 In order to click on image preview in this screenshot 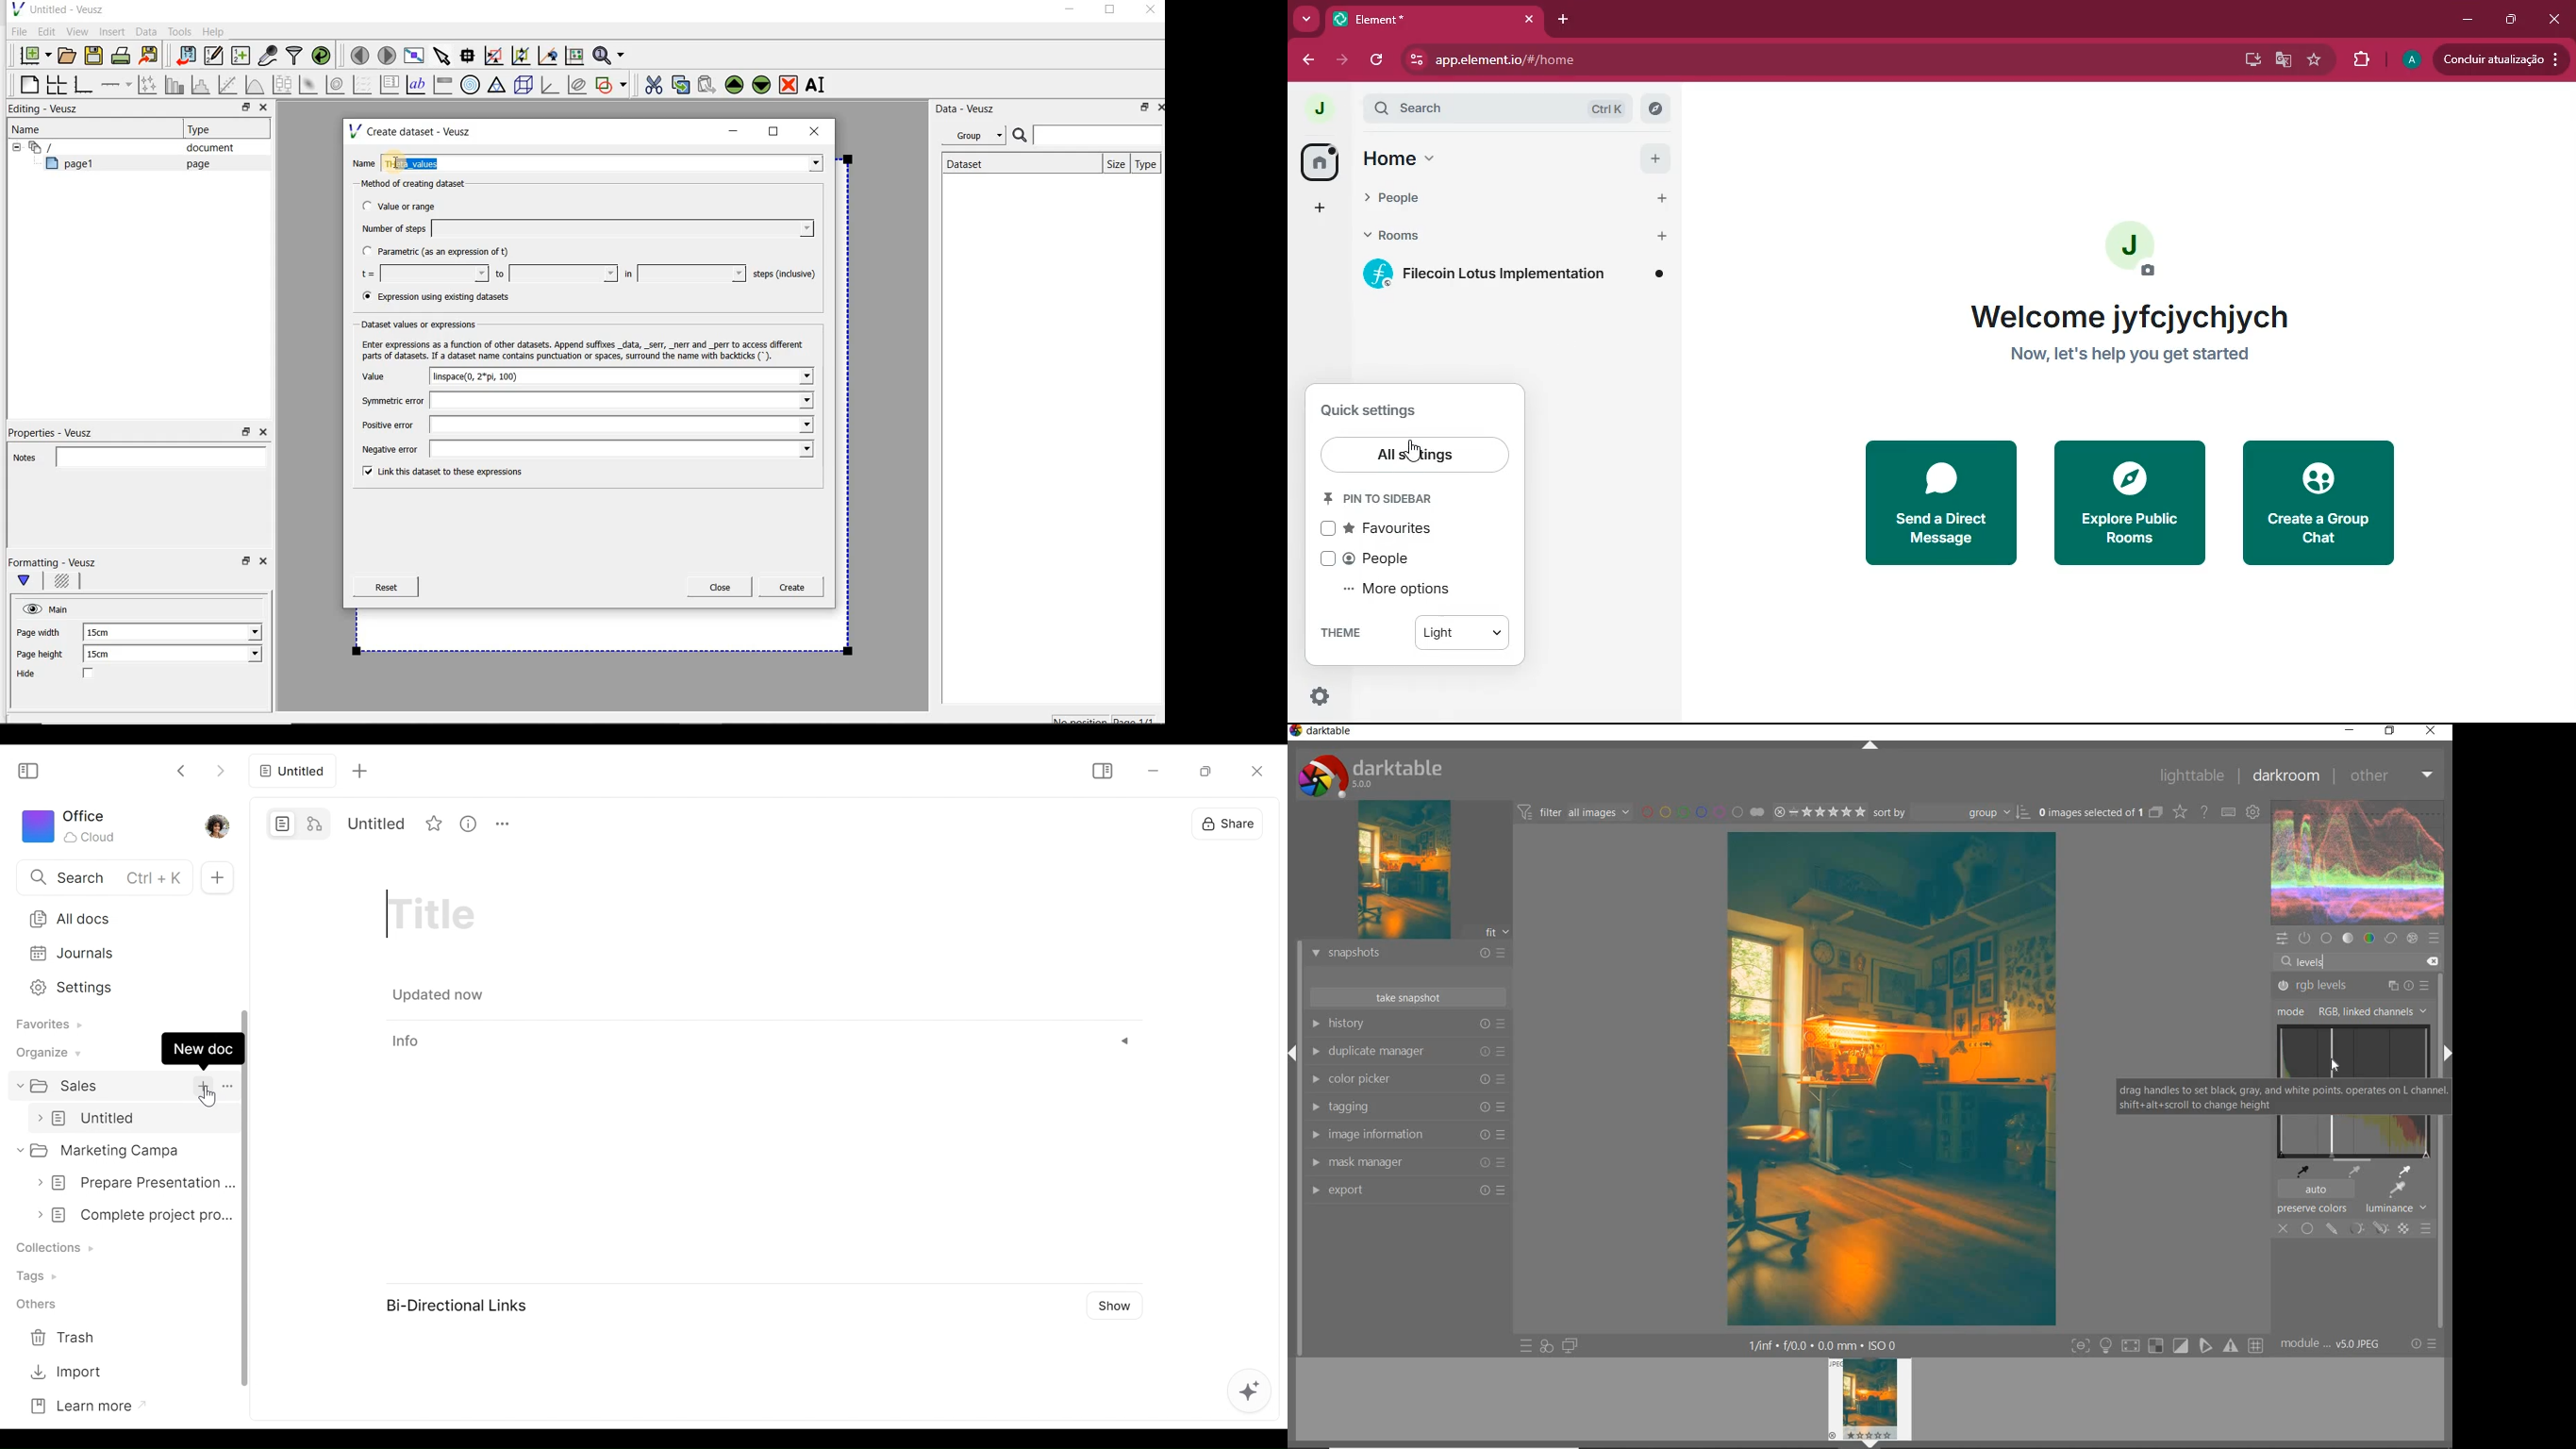, I will do `click(1401, 872)`.